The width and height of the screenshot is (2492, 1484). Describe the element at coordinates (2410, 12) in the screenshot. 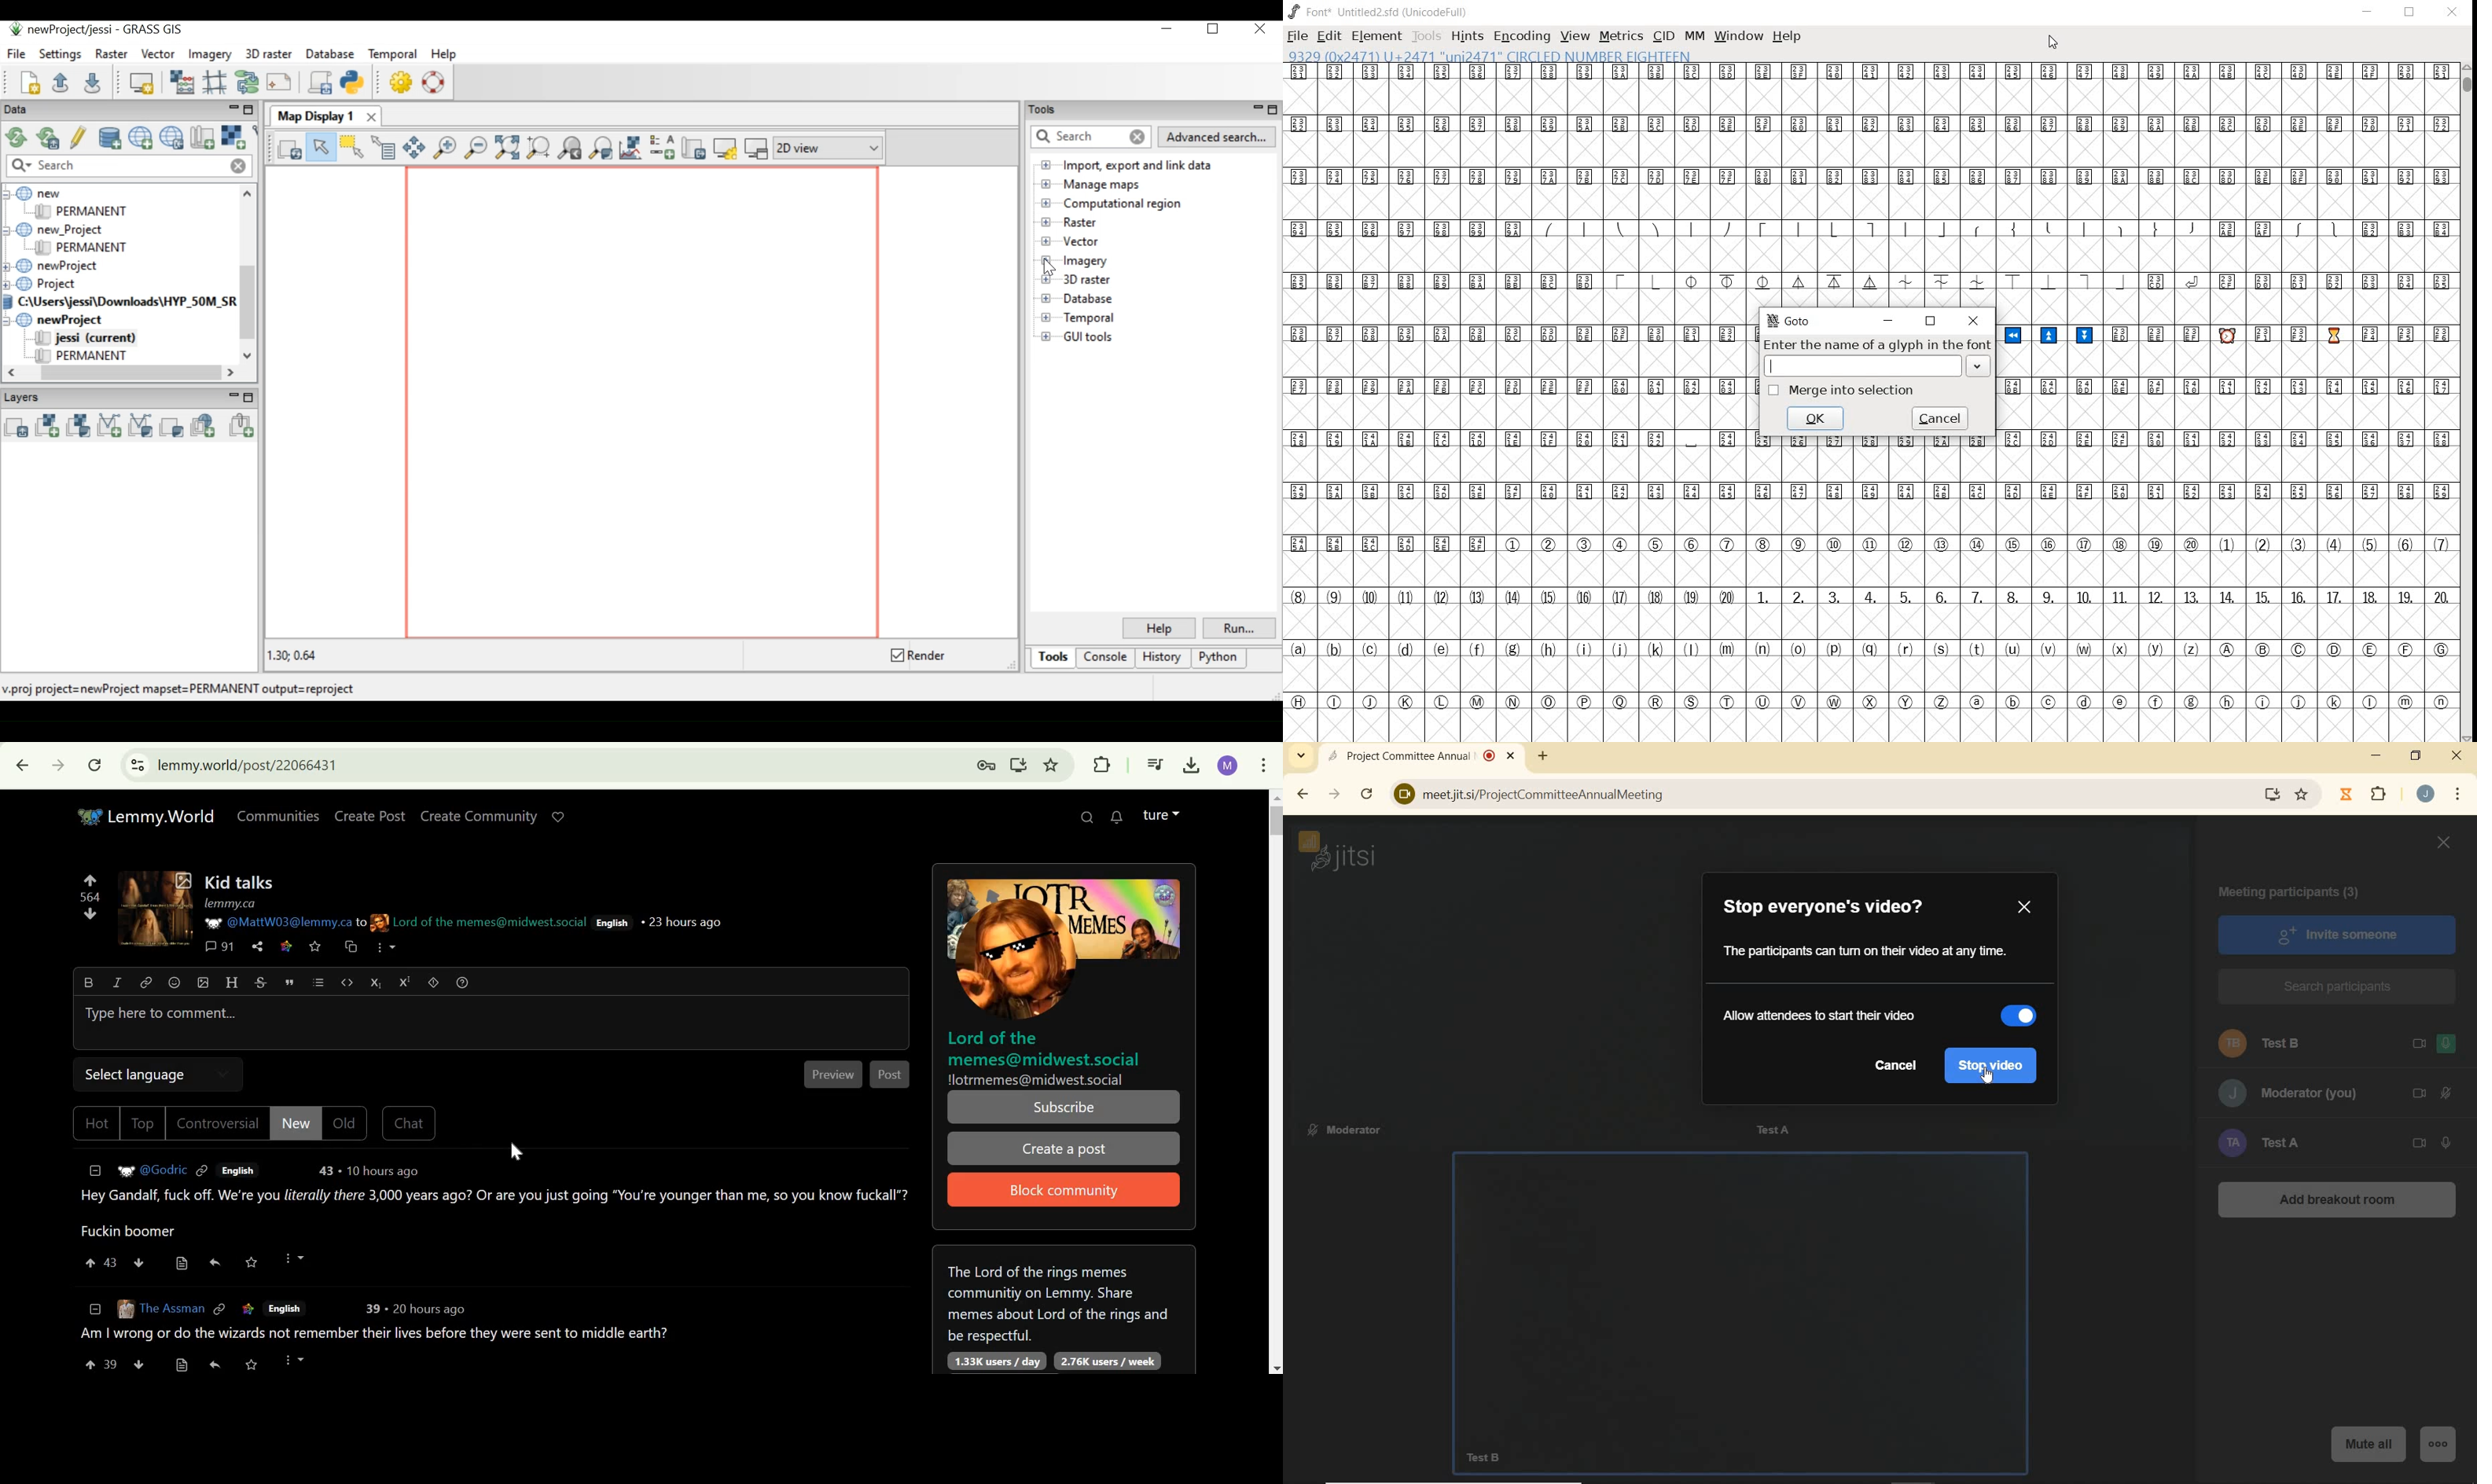

I see `restore` at that location.